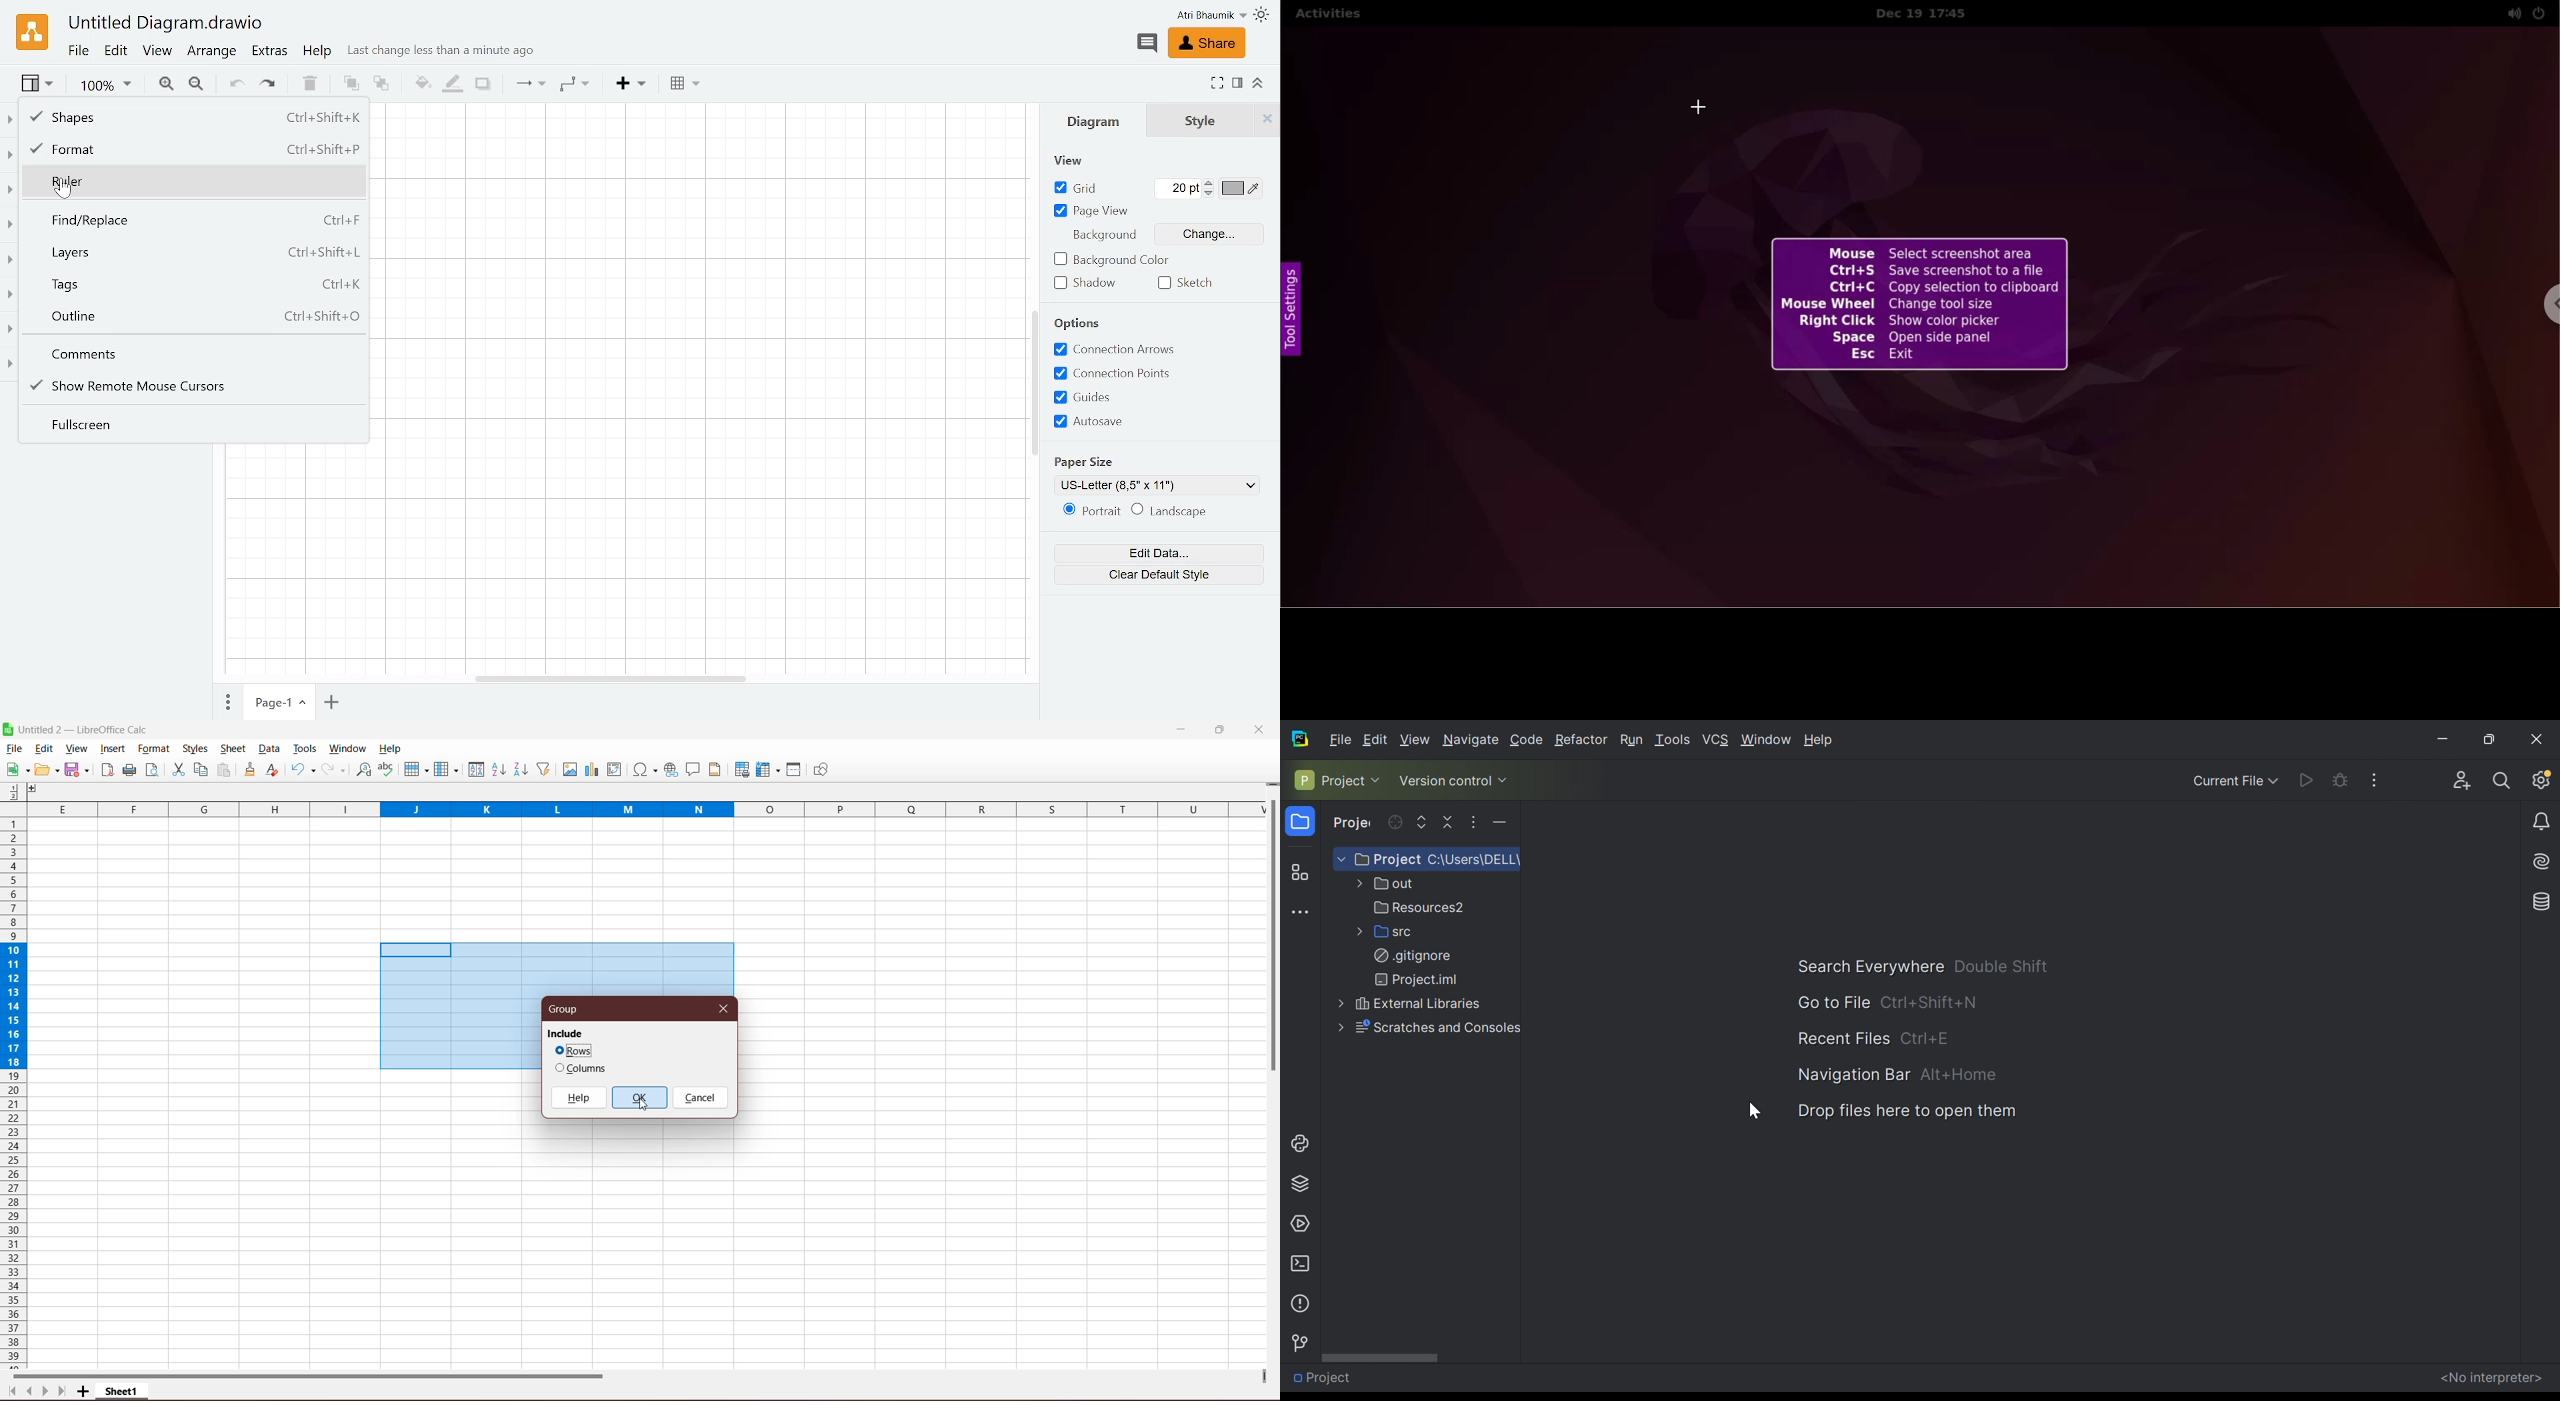  What do you see at coordinates (238, 84) in the screenshot?
I see `Undo` at bounding box center [238, 84].